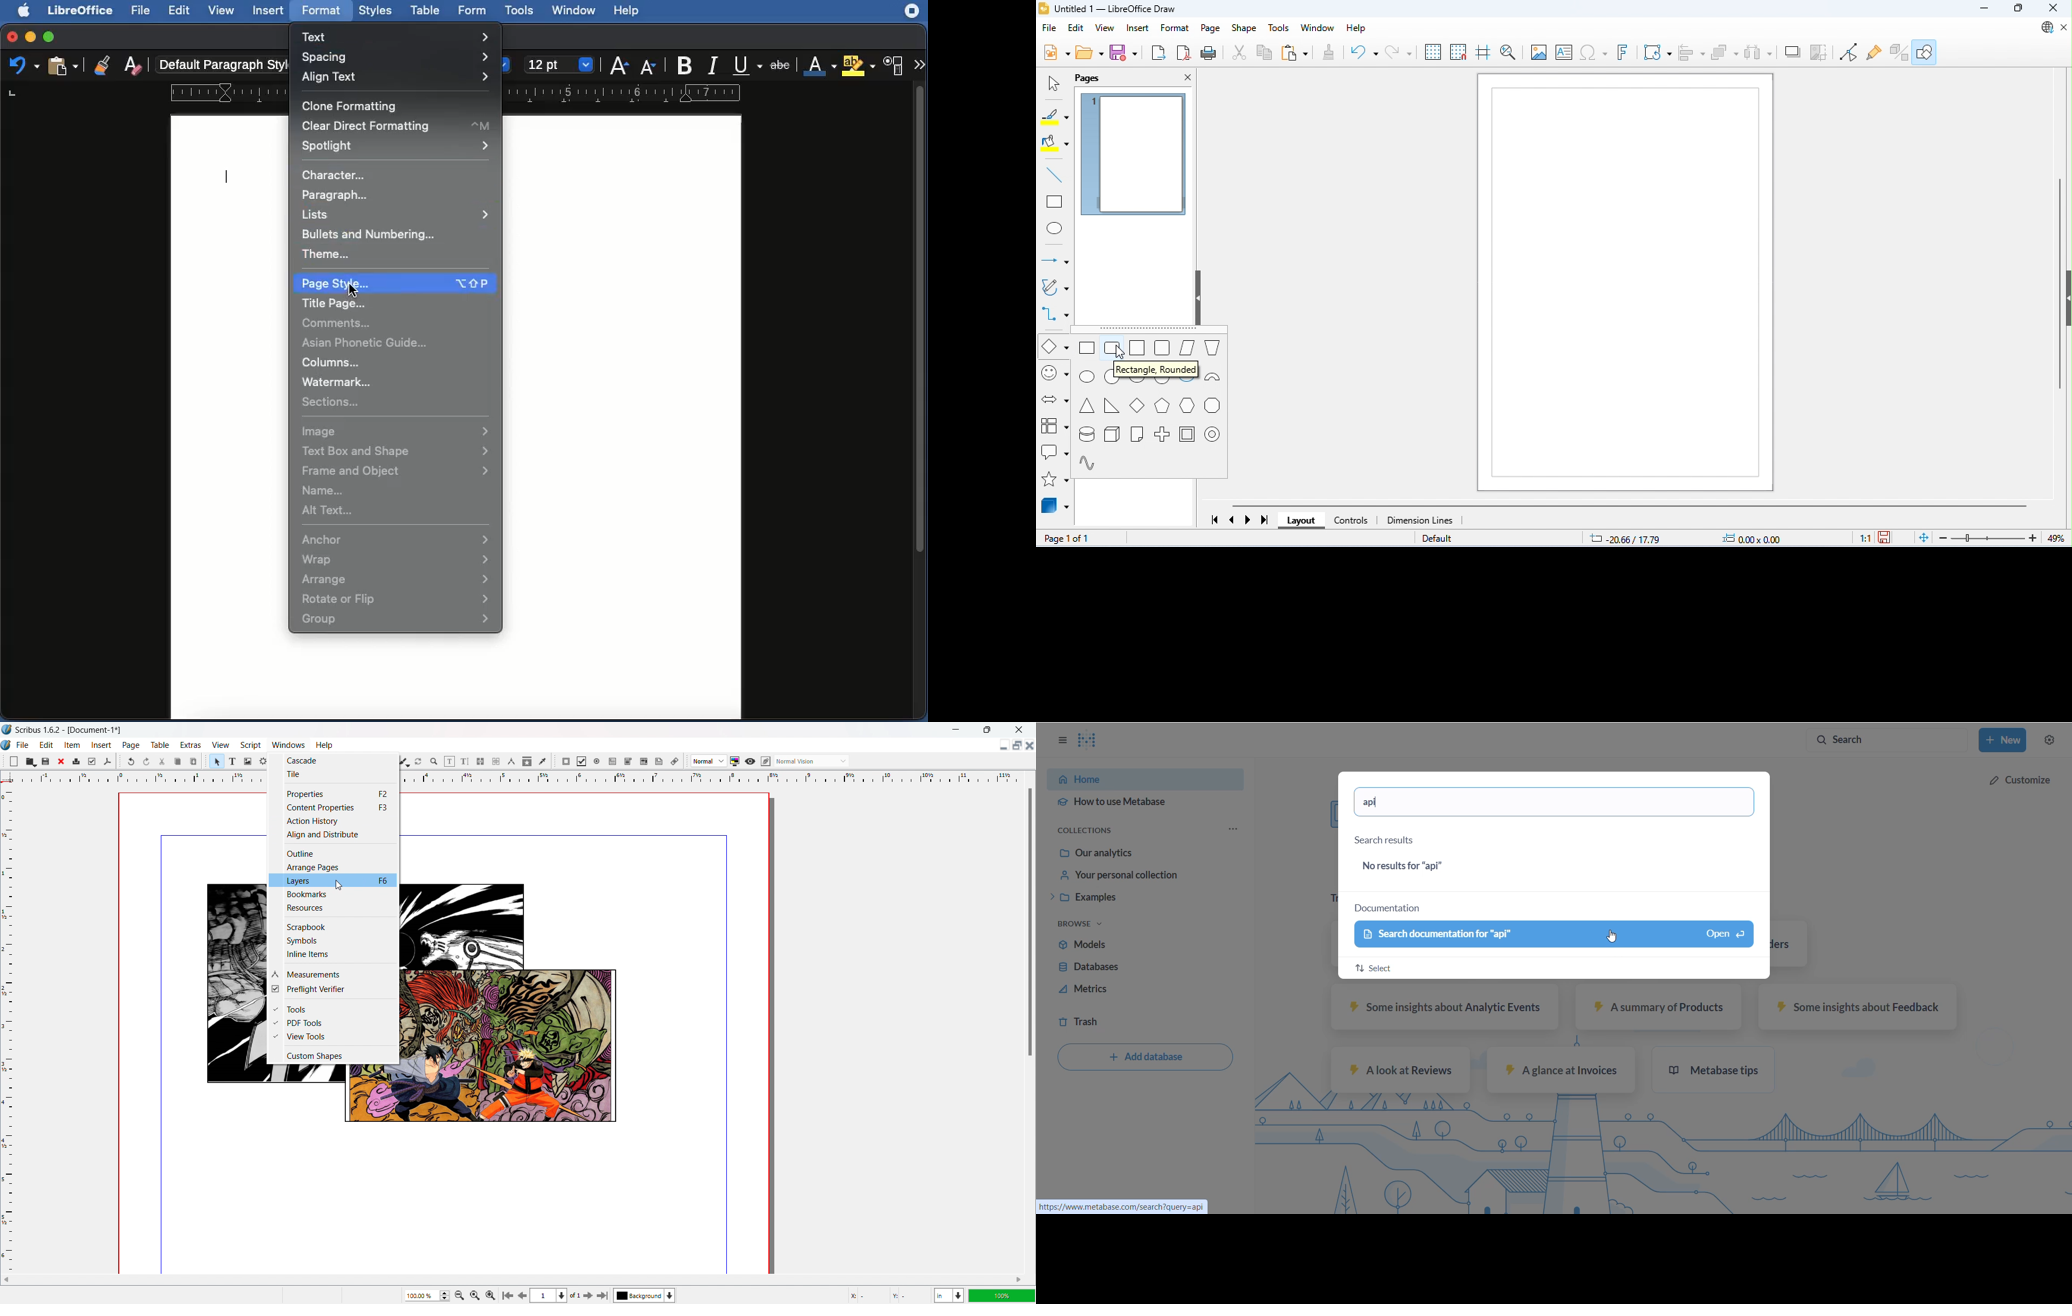  What do you see at coordinates (1138, 854) in the screenshot?
I see `Our analytics` at bounding box center [1138, 854].